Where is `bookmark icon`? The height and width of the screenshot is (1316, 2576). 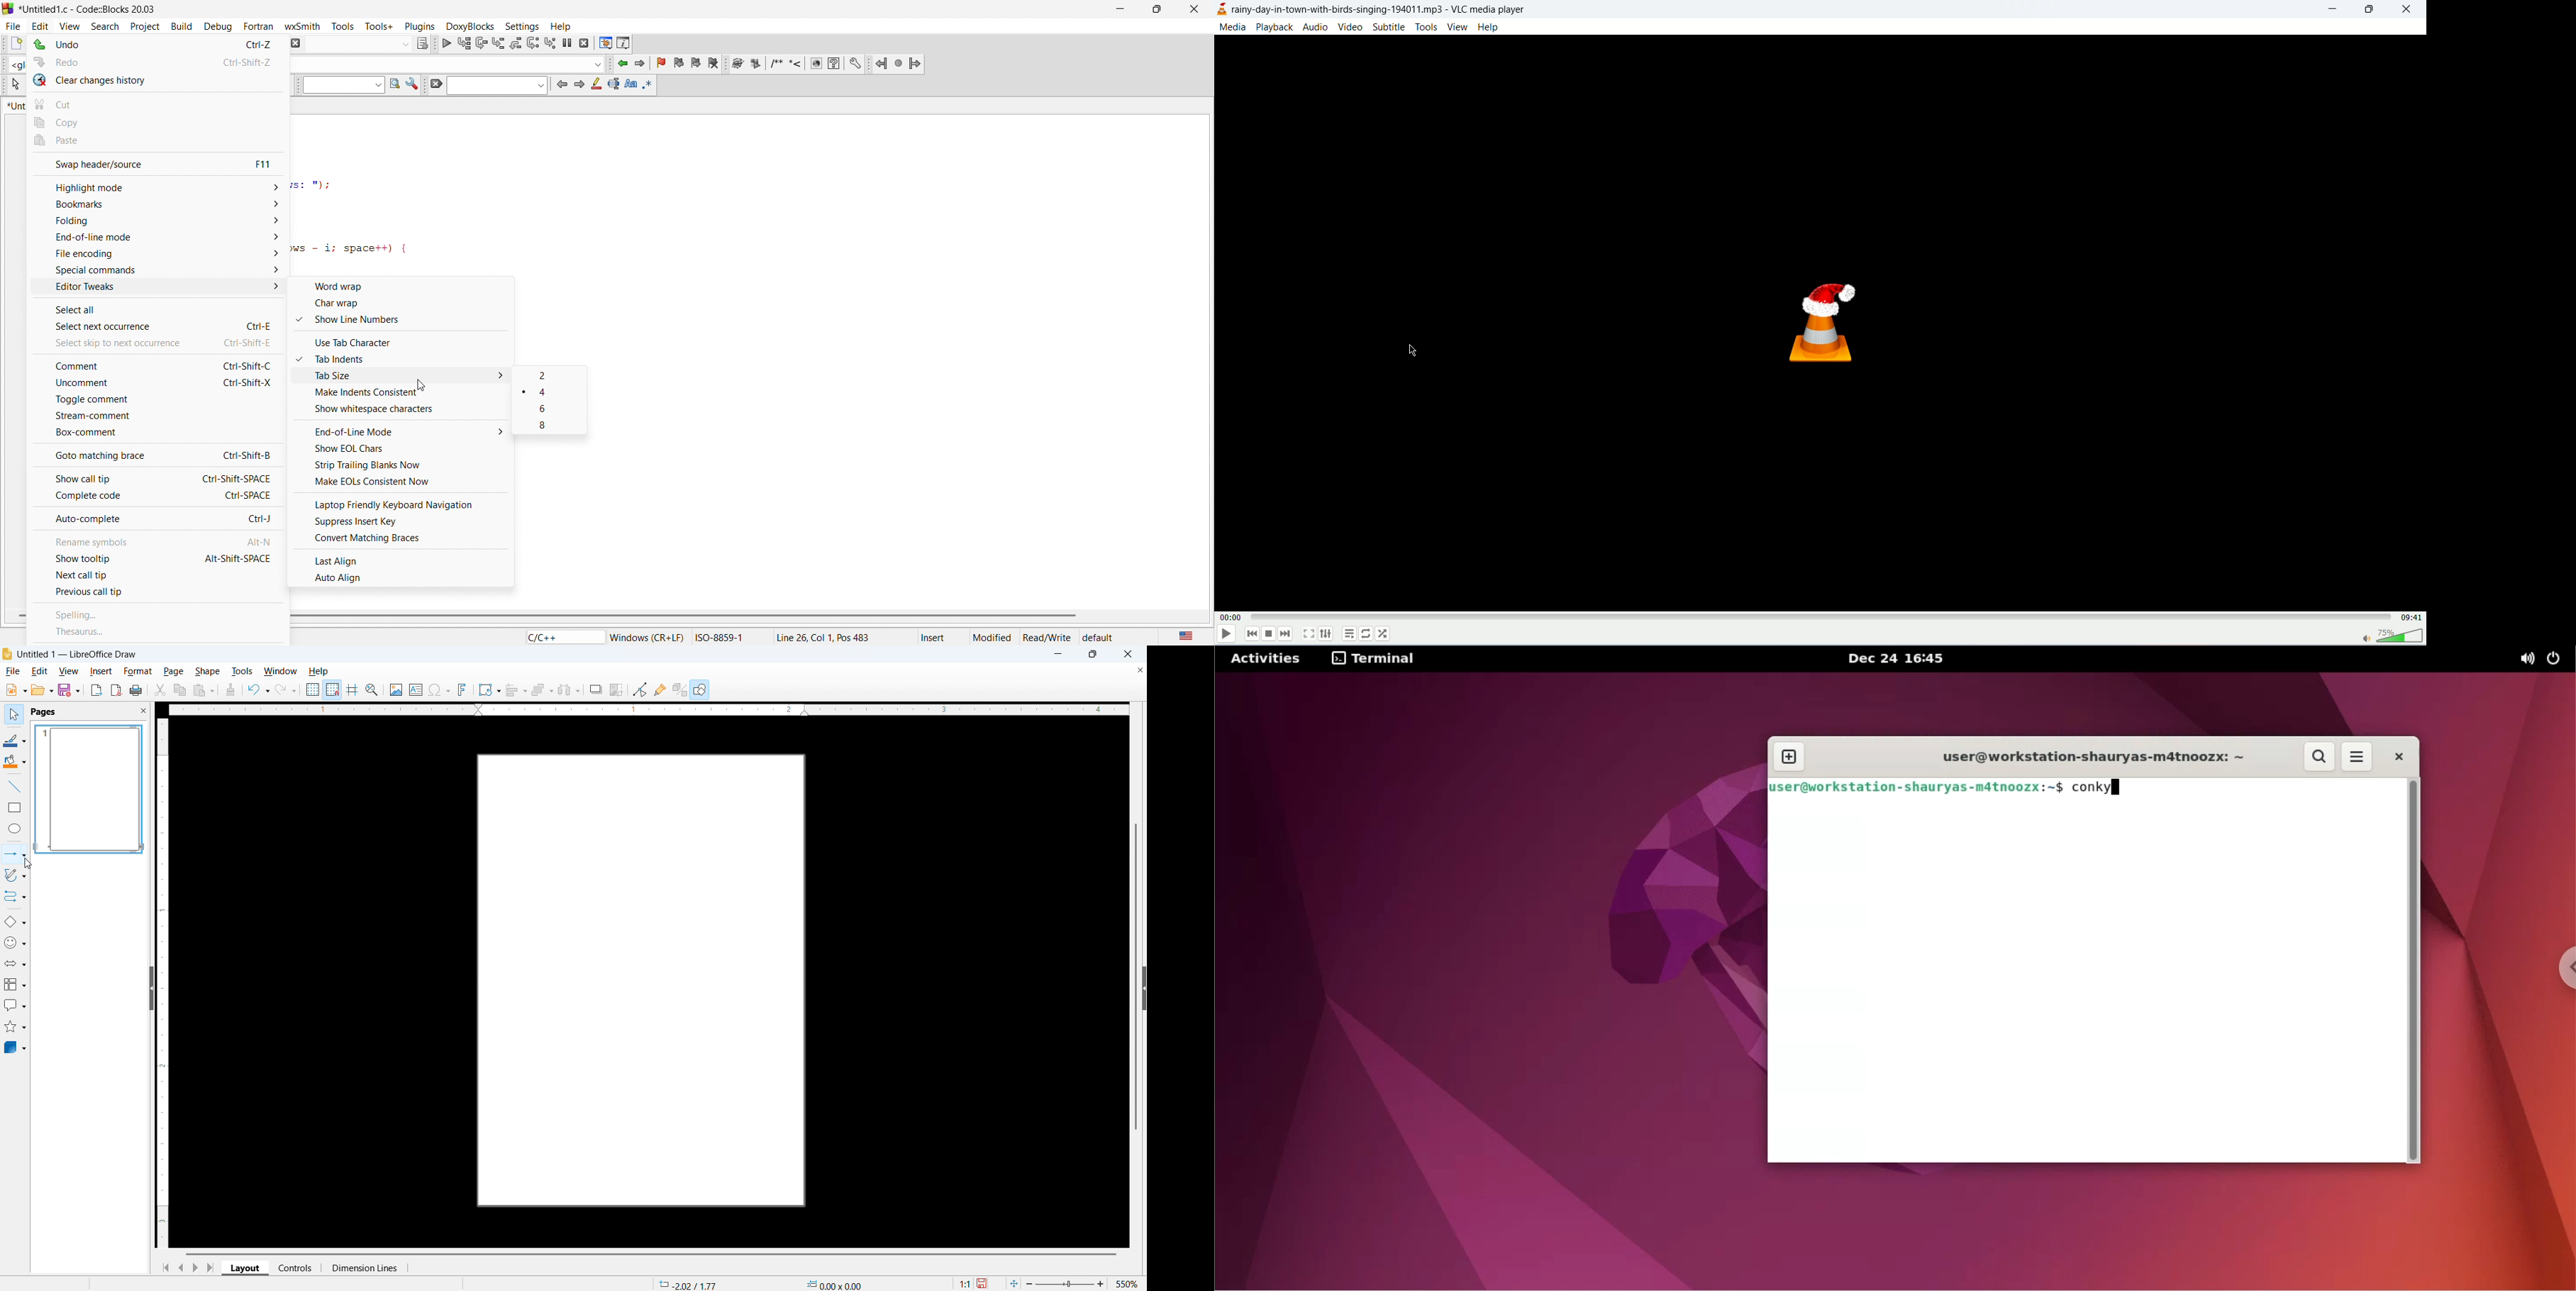
bookmark icon is located at coordinates (687, 64).